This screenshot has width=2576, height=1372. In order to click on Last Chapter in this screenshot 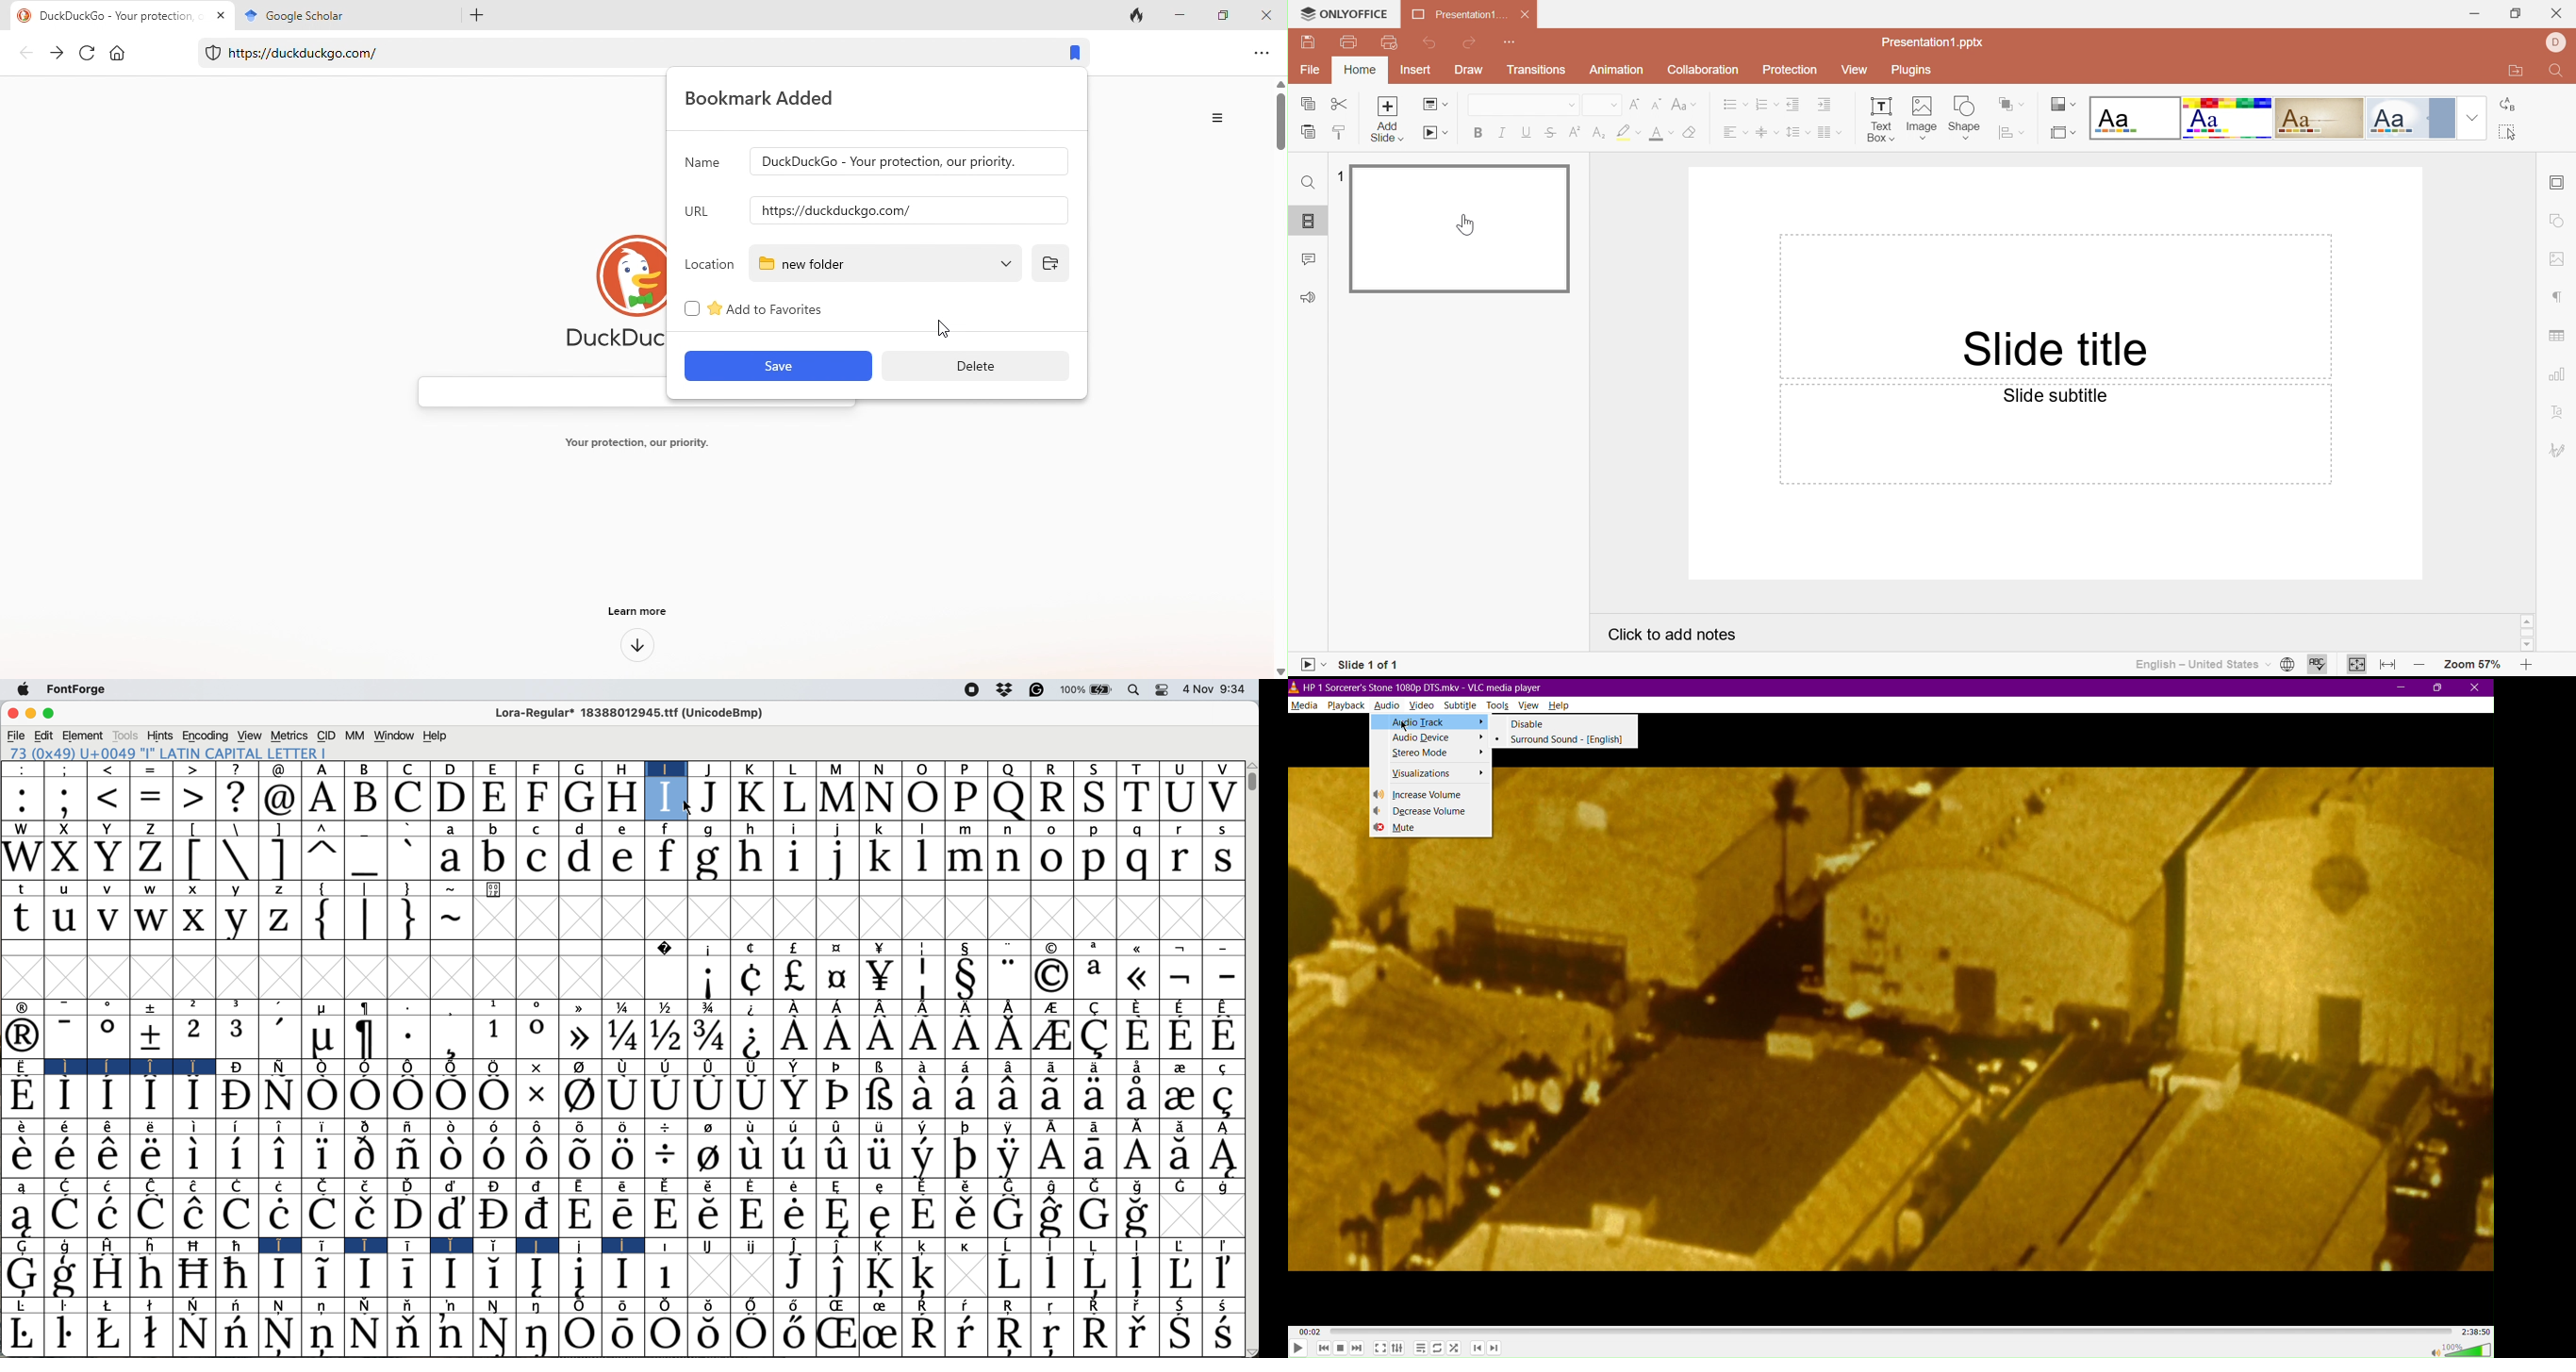, I will do `click(1478, 1350)`.